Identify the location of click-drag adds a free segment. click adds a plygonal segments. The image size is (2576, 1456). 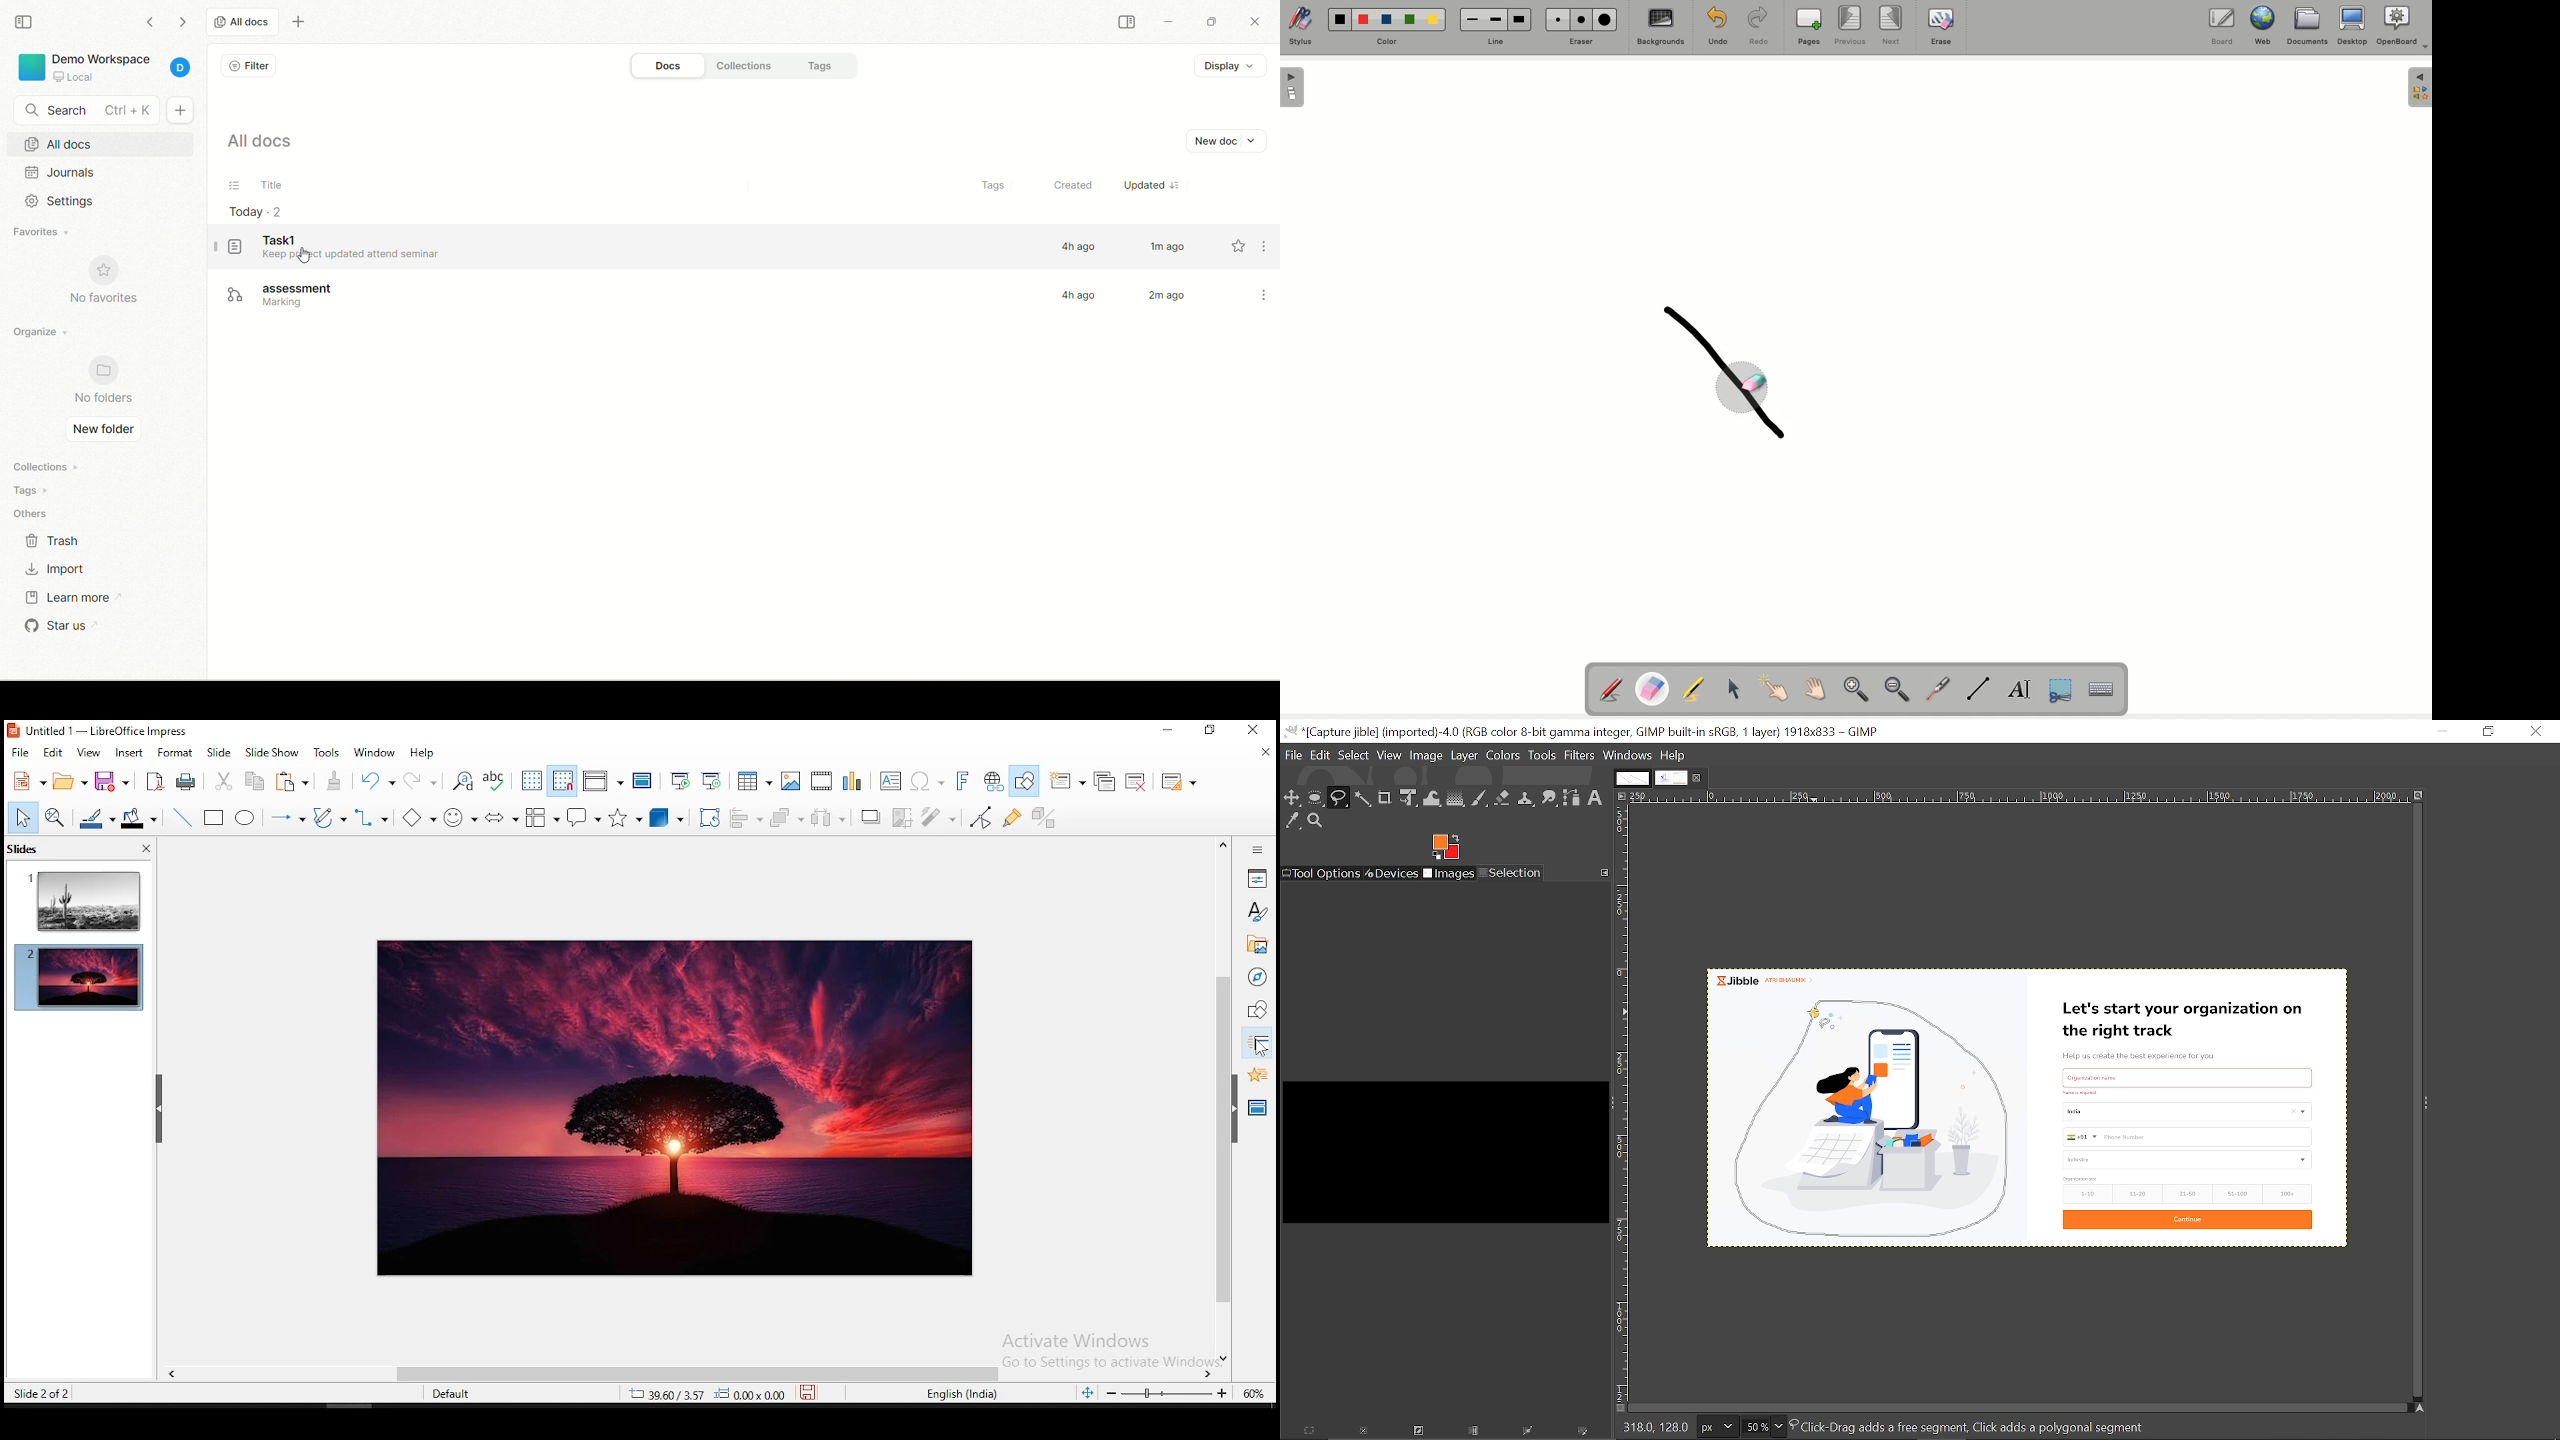
(1974, 1426).